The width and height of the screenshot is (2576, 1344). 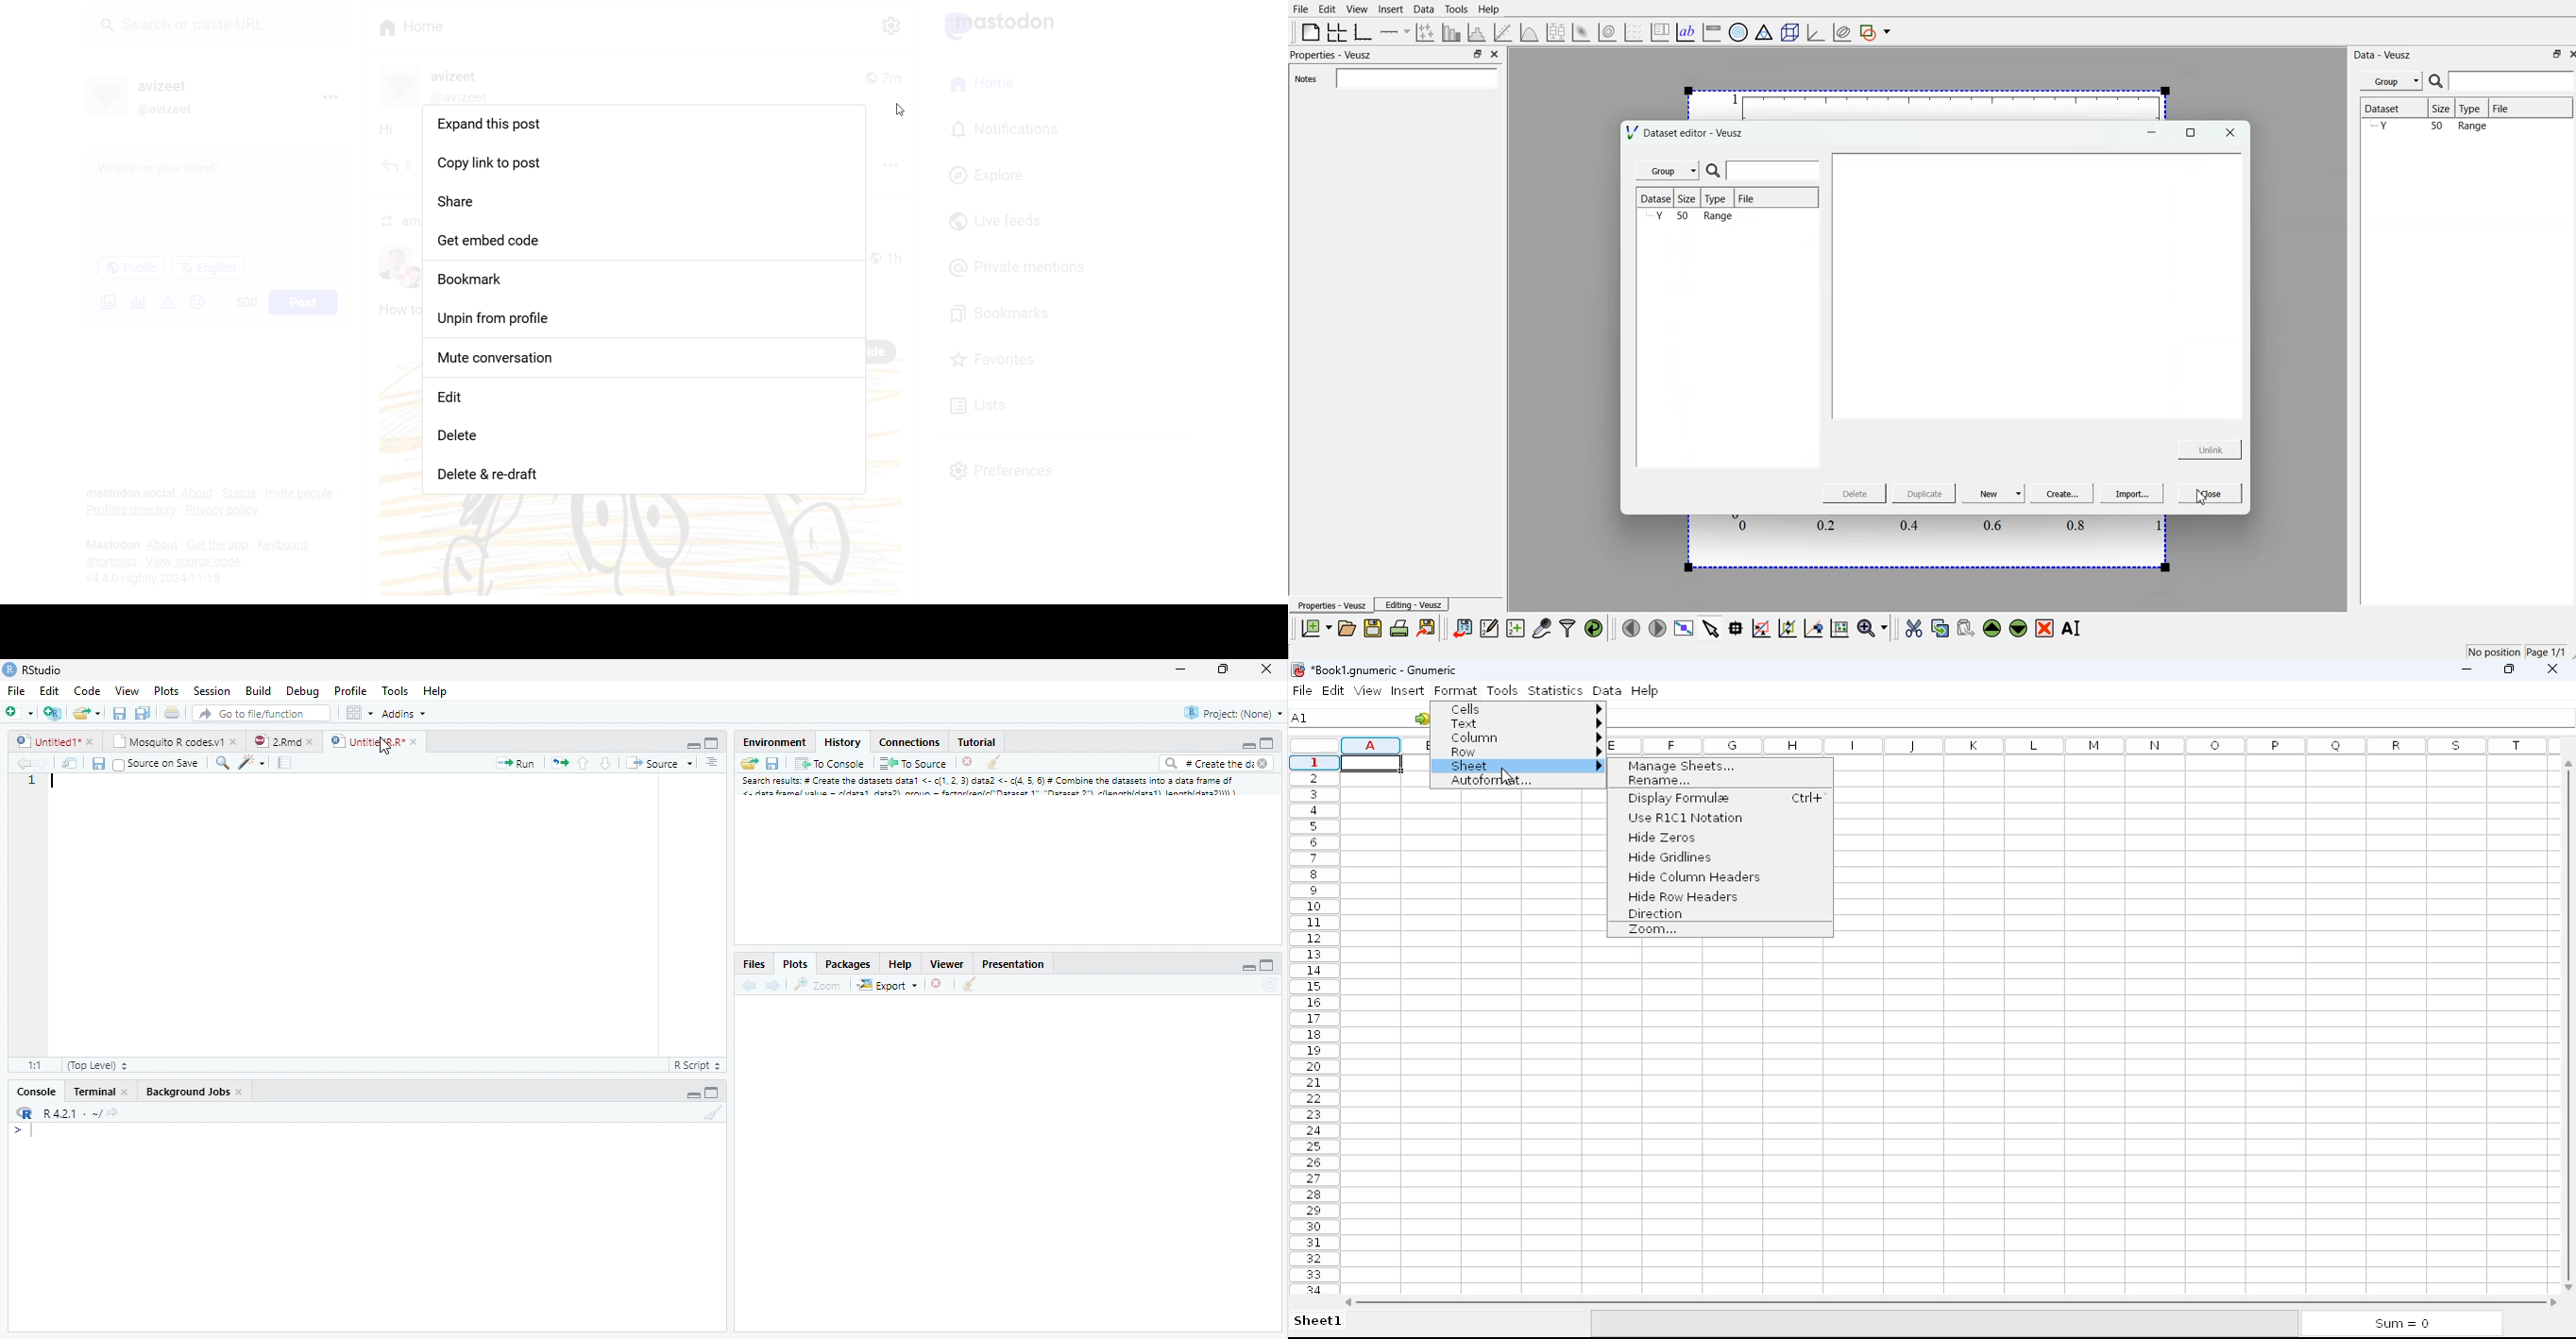 I want to click on display formulae, so click(x=1678, y=798).